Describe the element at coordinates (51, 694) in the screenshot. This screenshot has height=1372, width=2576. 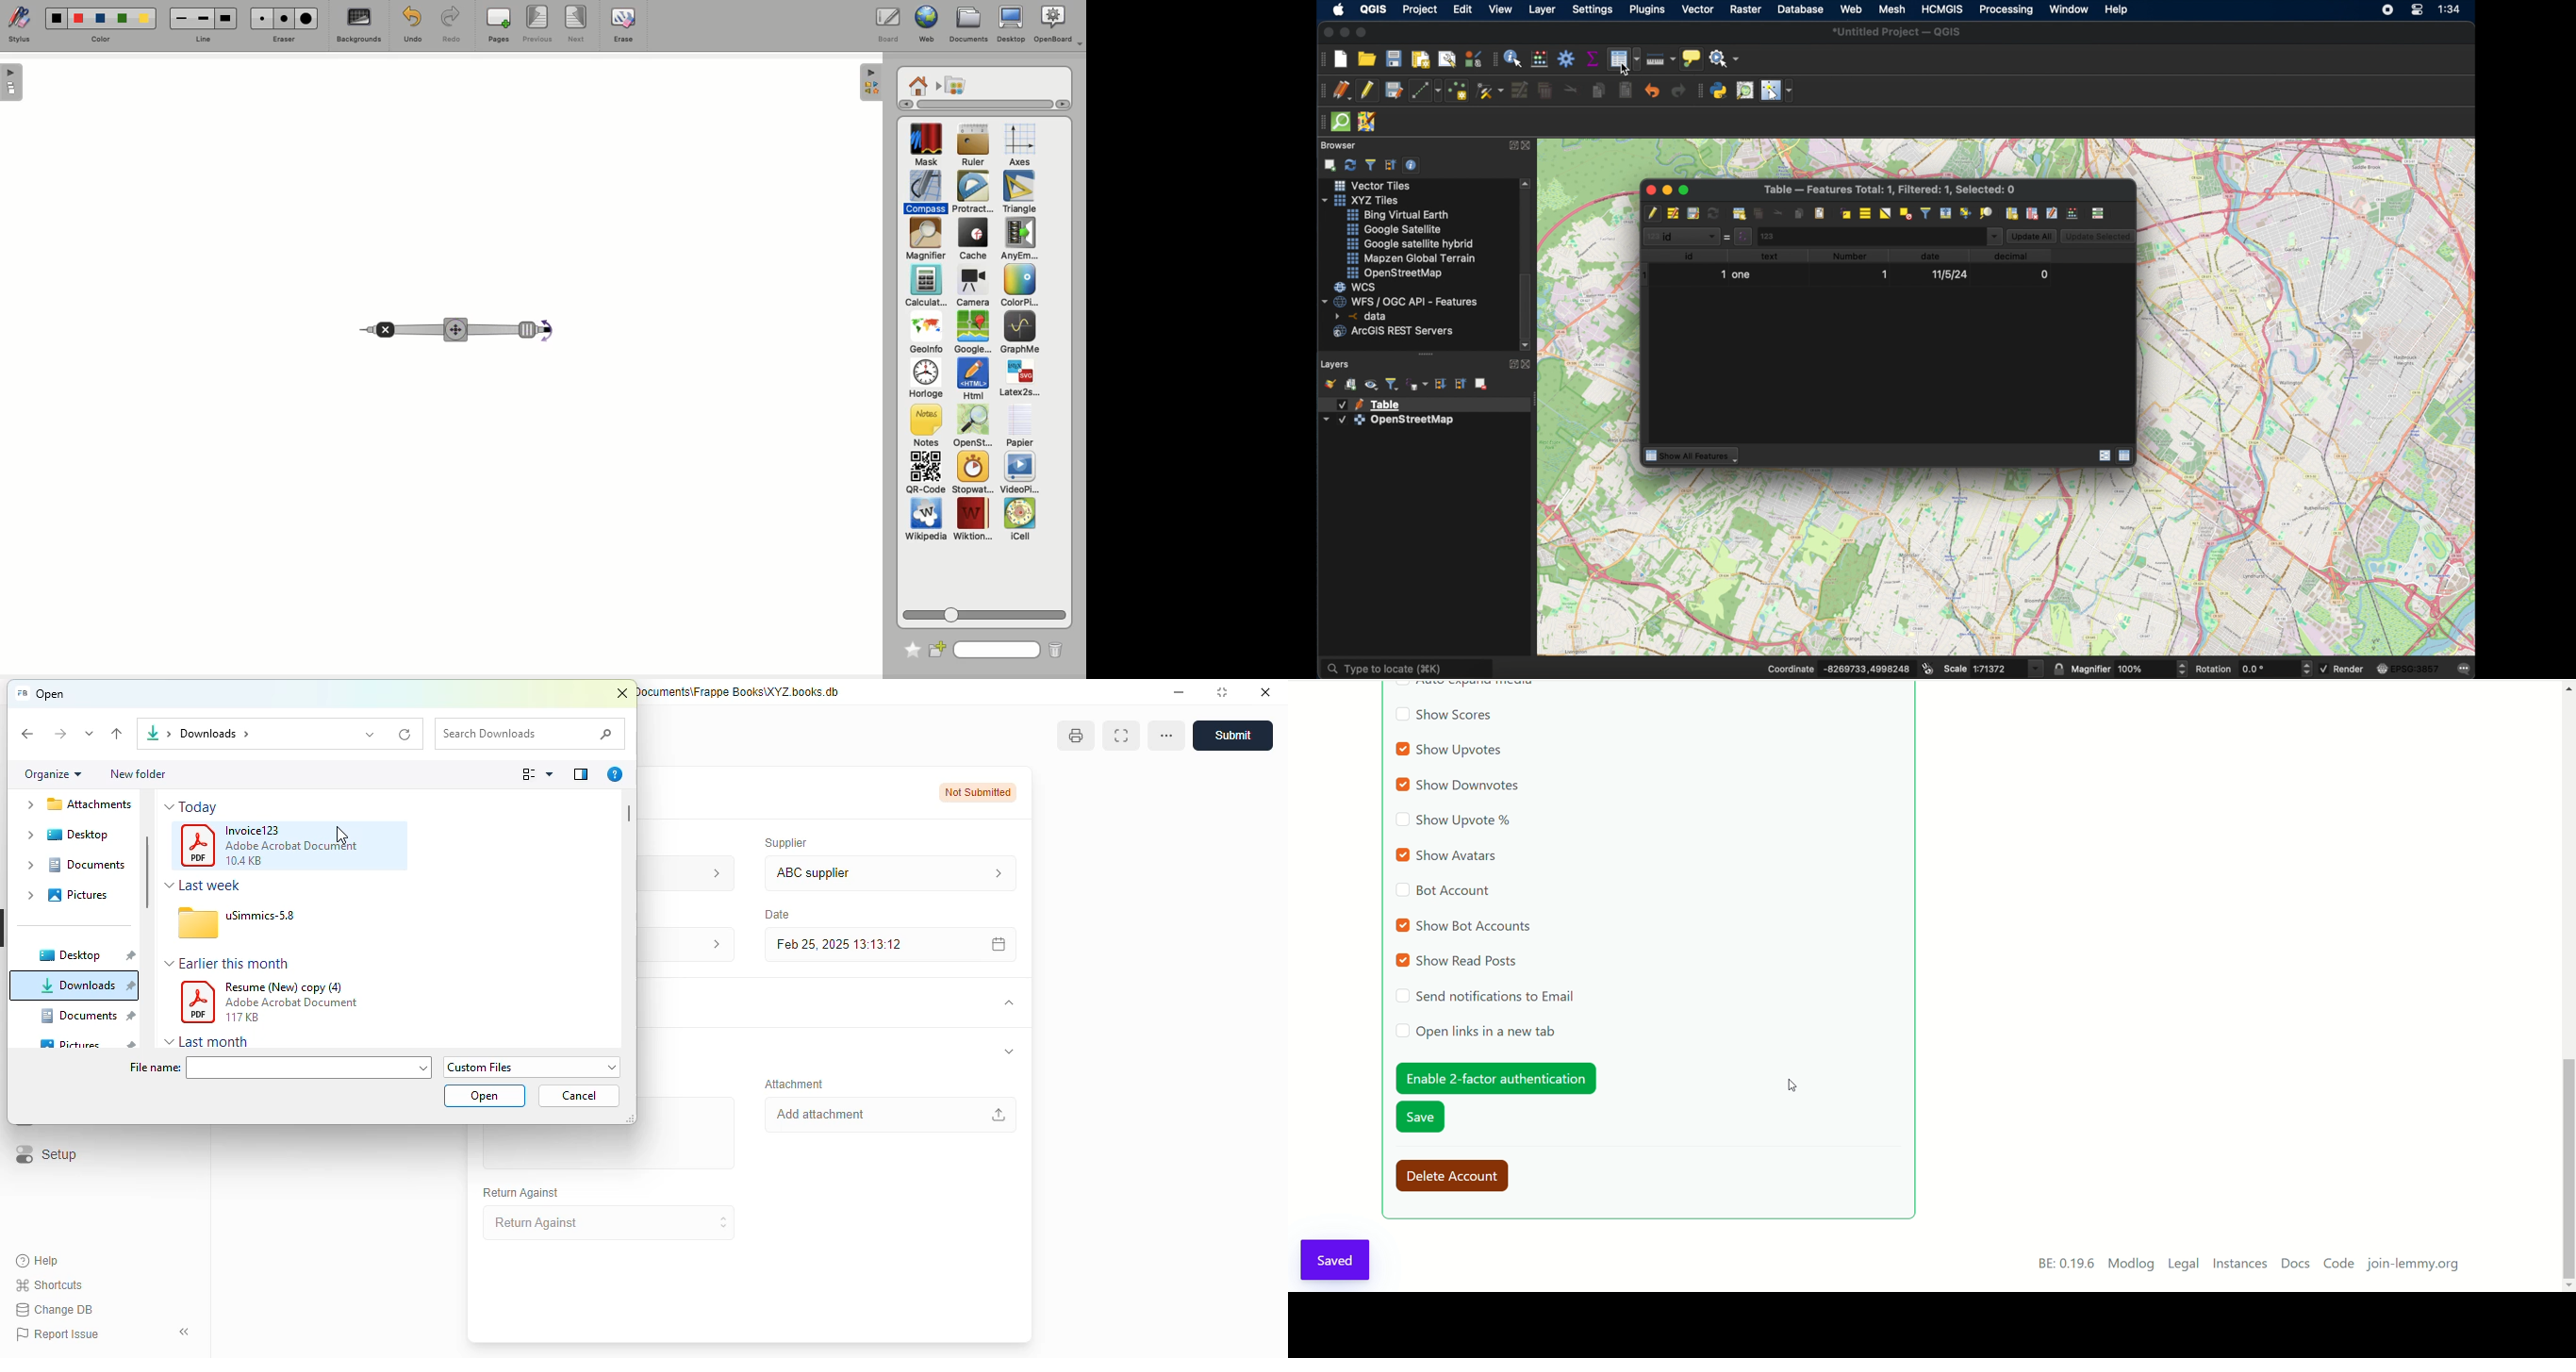
I see `open` at that location.